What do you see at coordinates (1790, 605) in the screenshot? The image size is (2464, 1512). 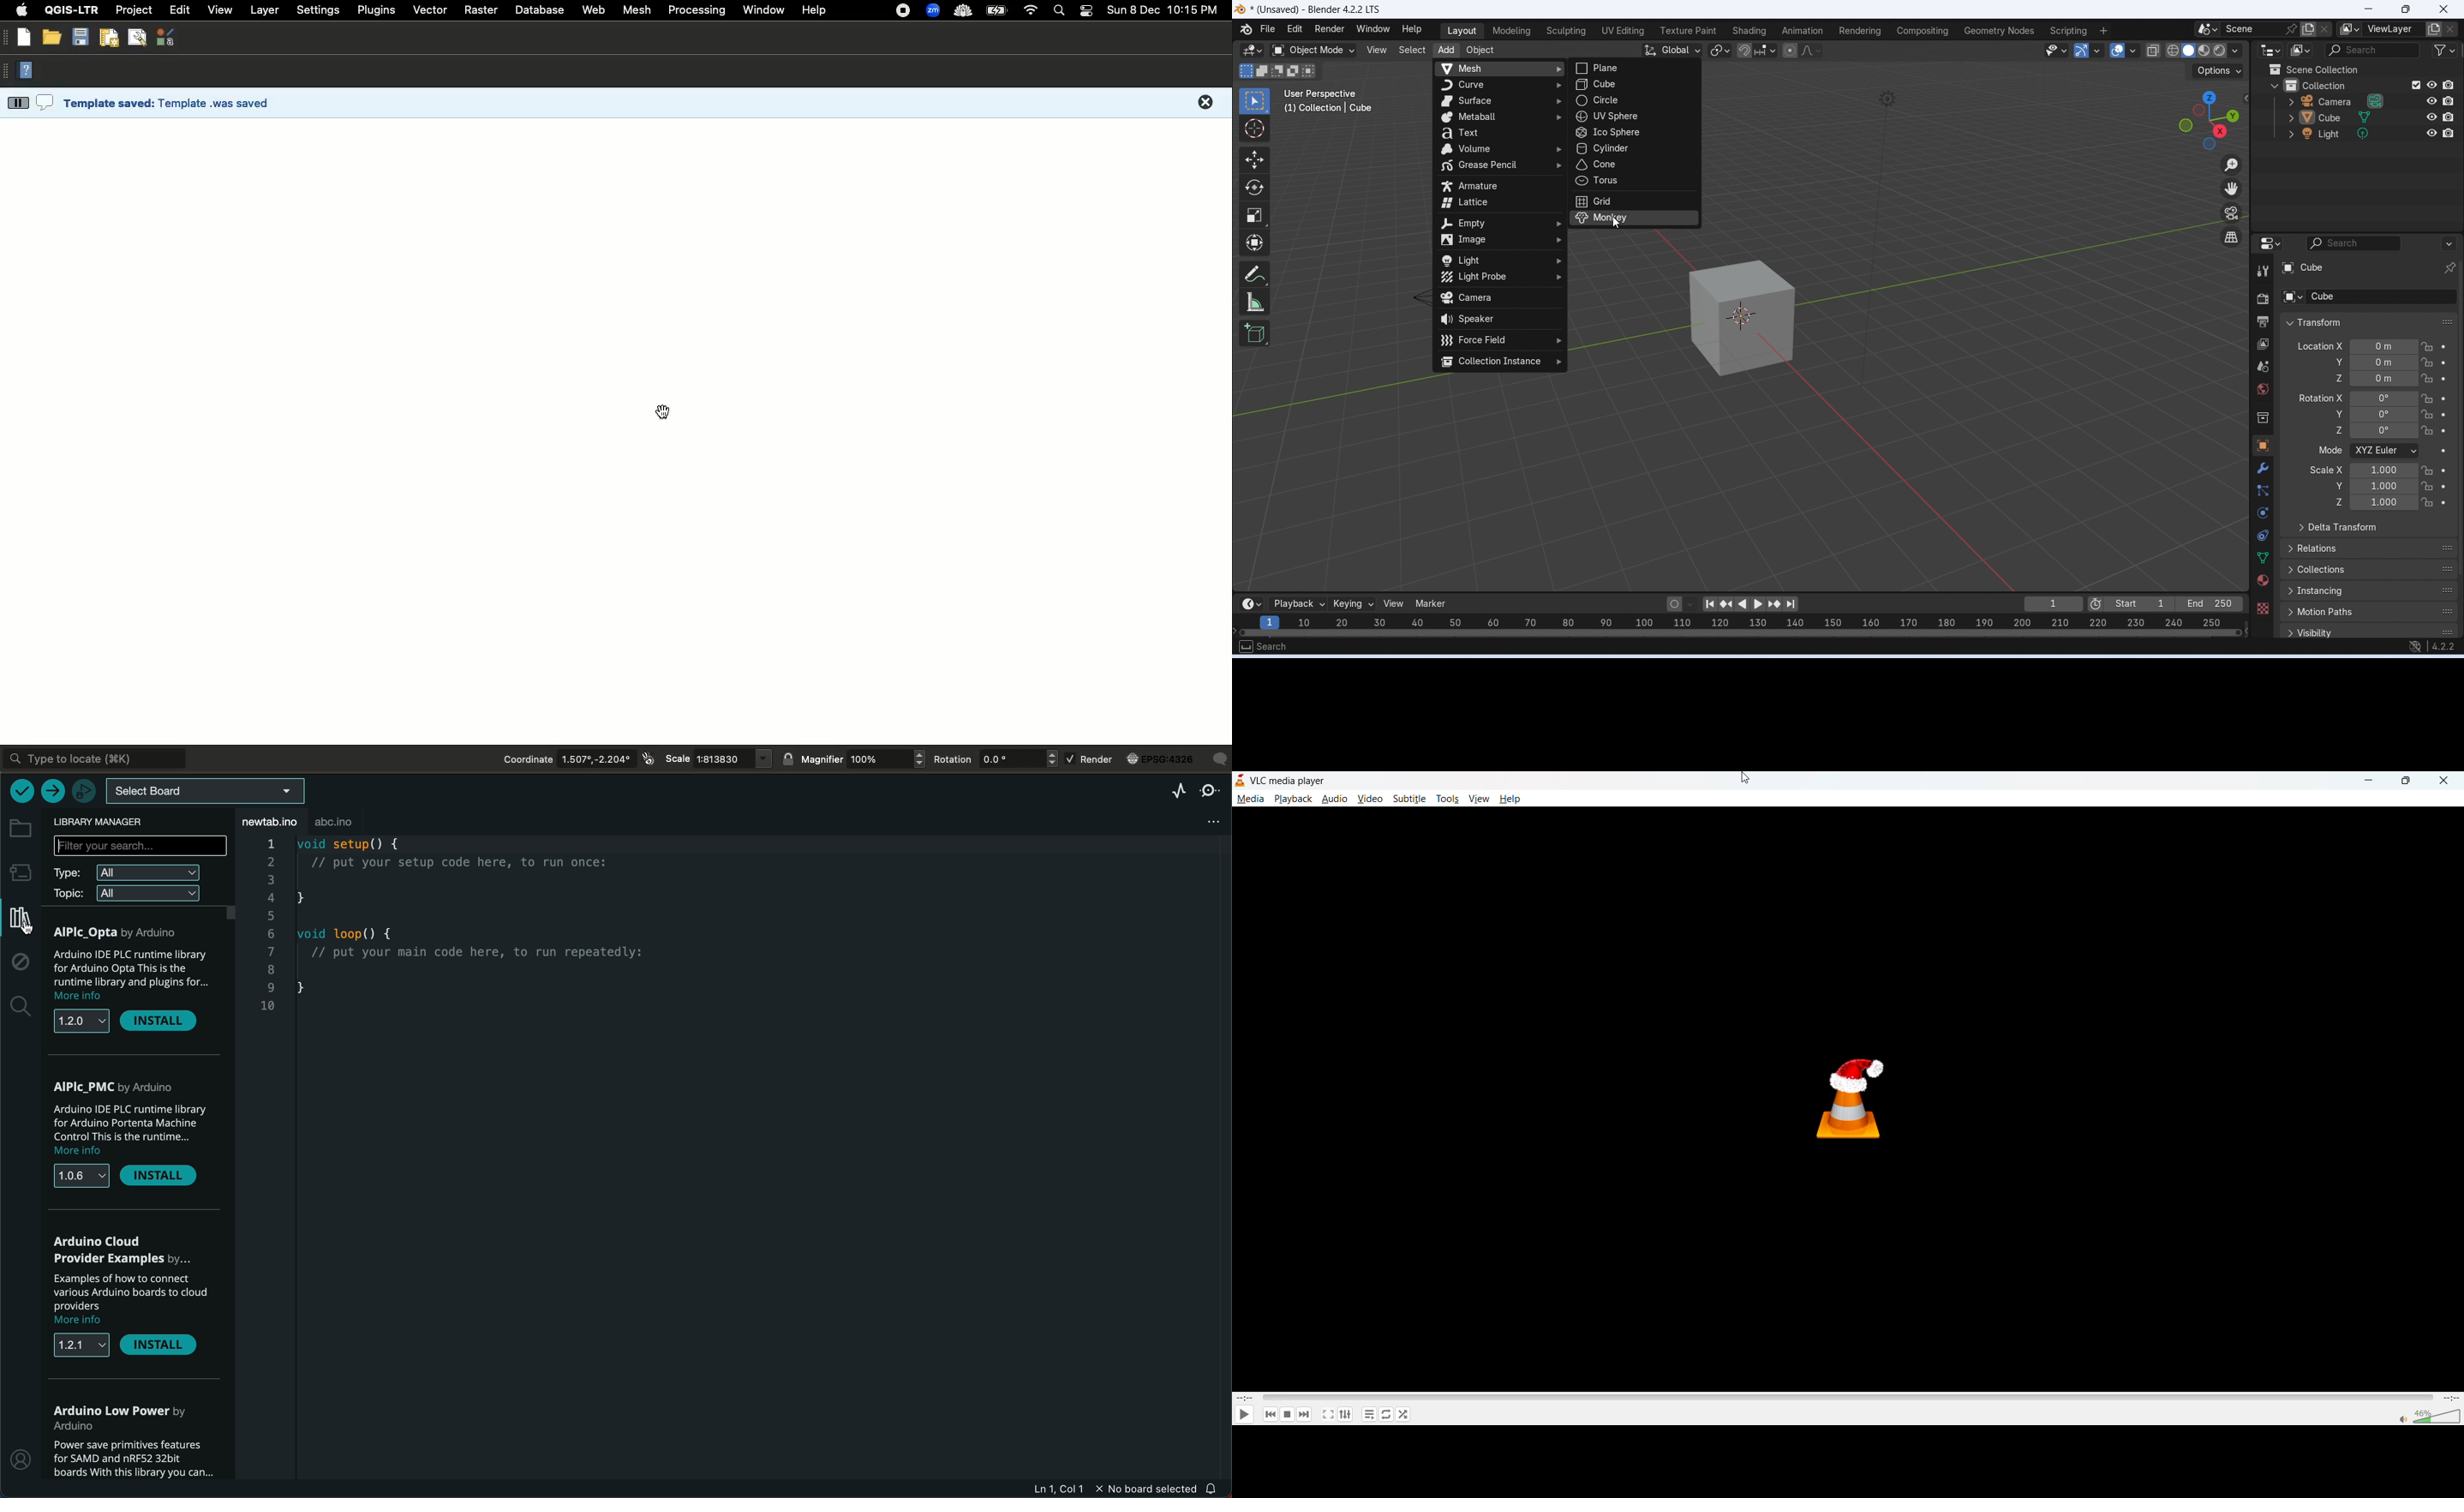 I see `jump to endpoint` at bounding box center [1790, 605].